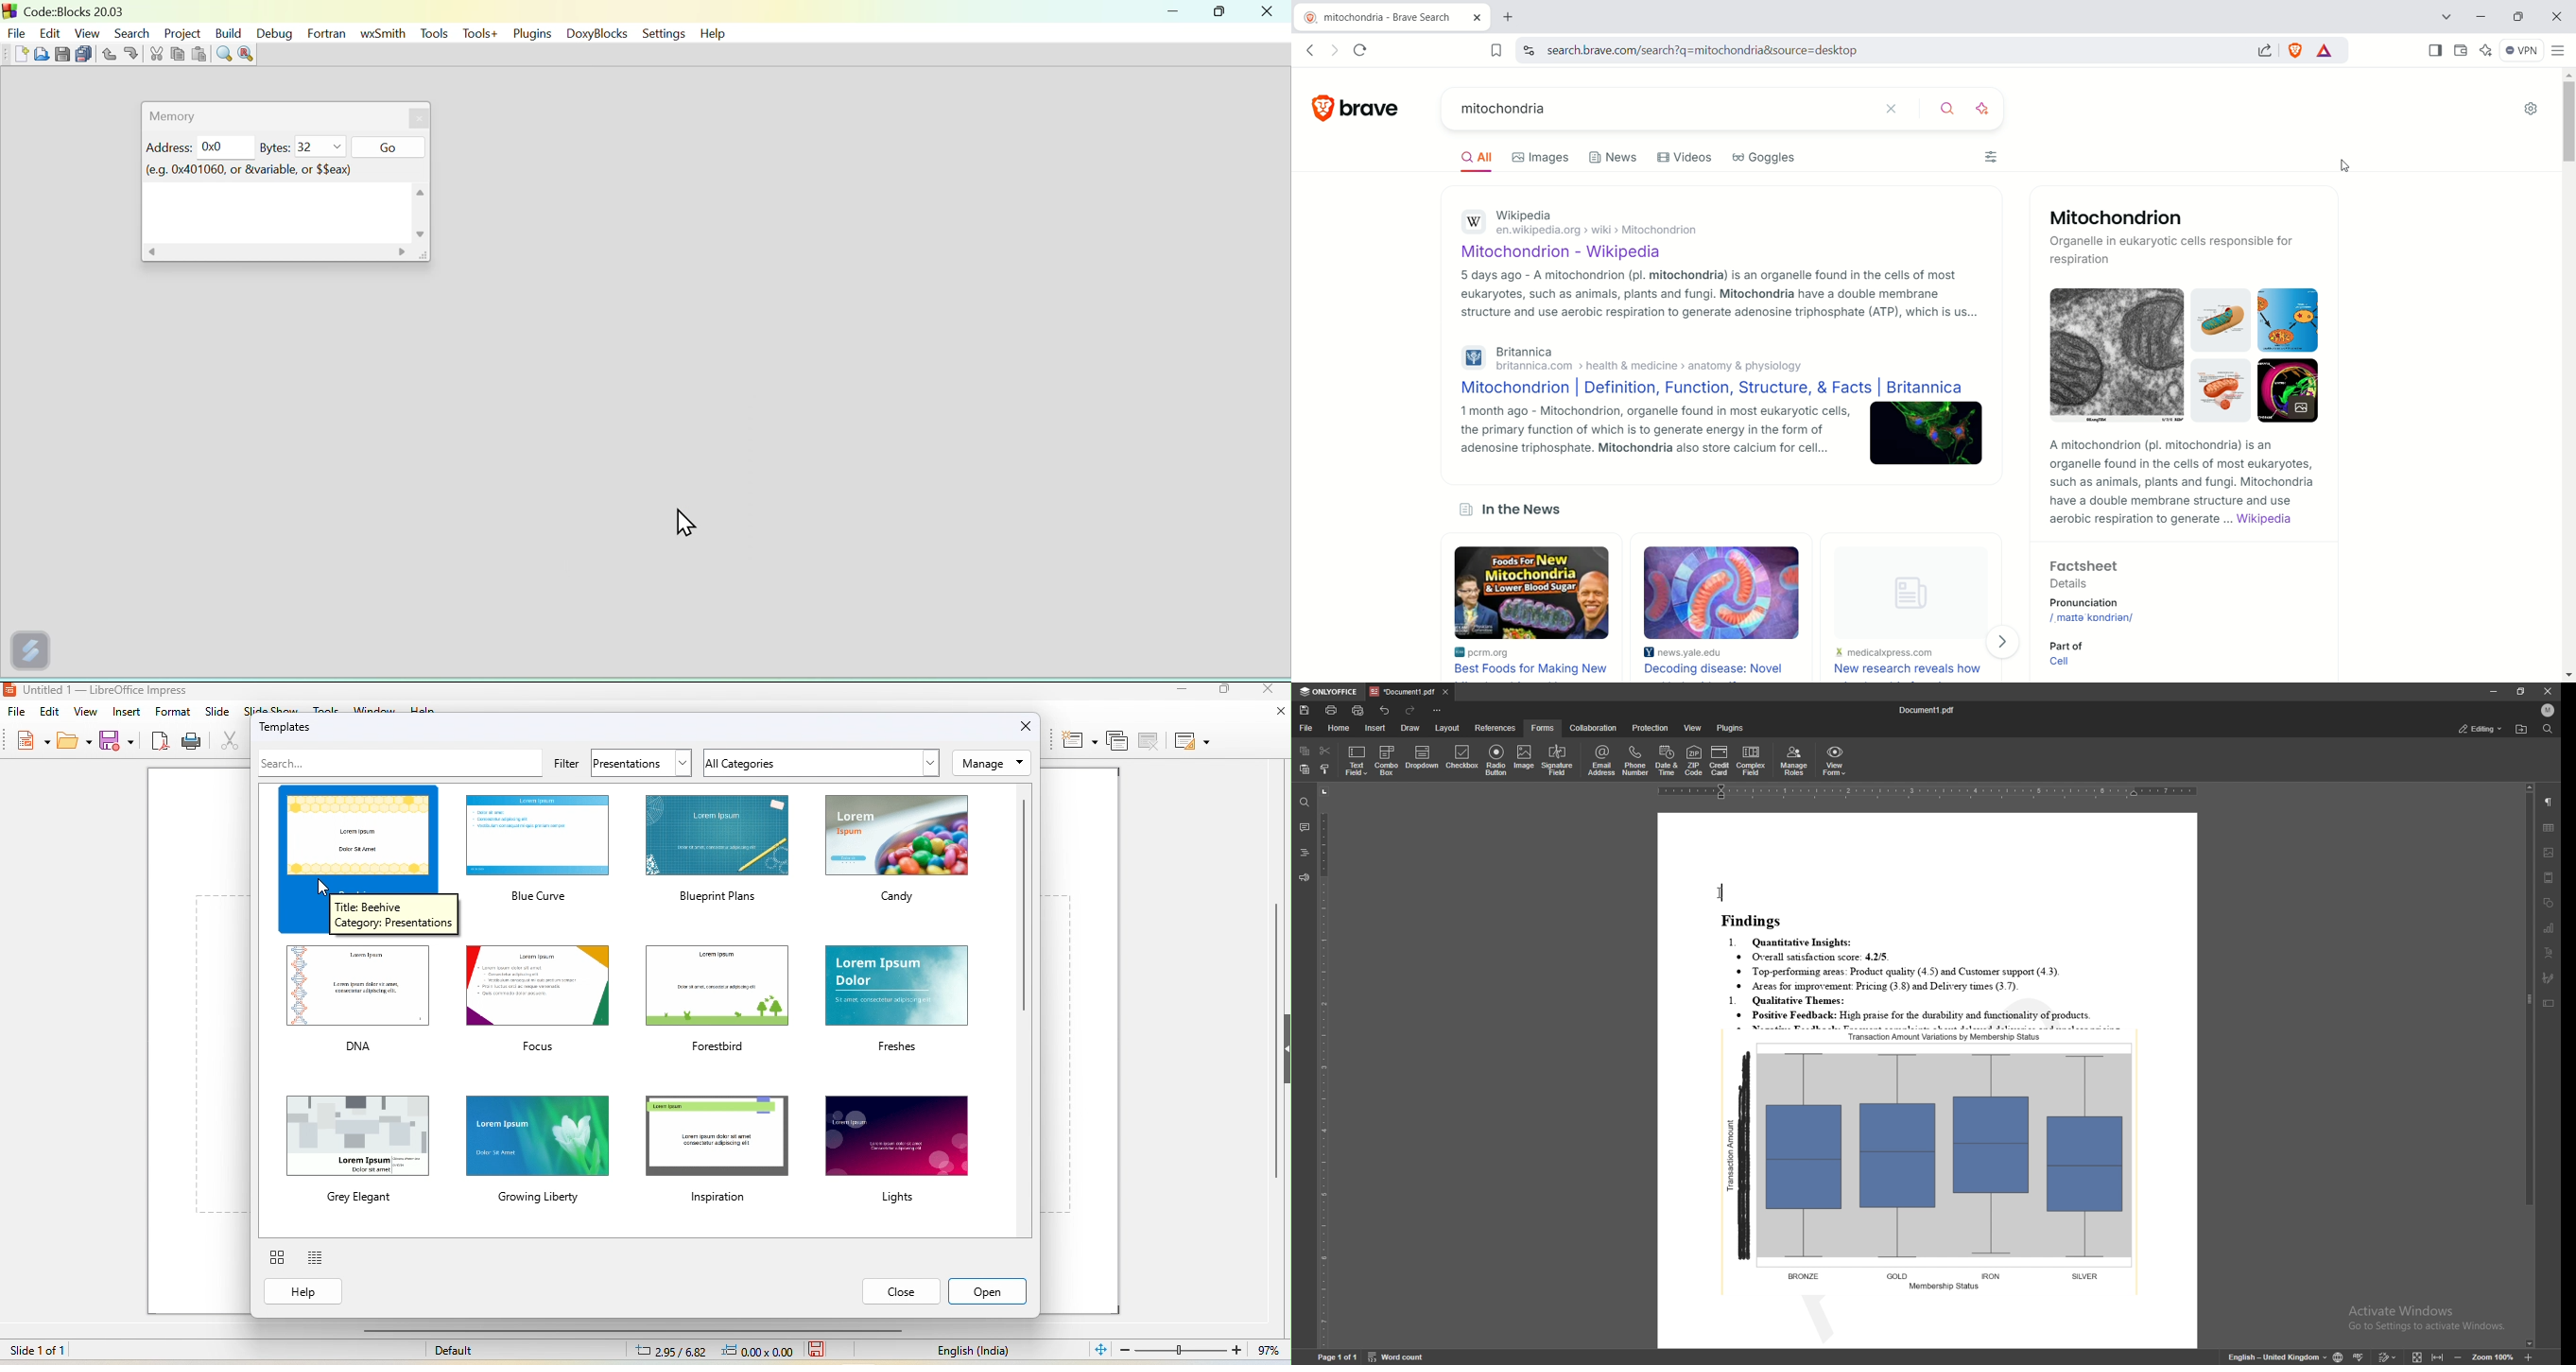  I want to click on home, so click(1340, 727).